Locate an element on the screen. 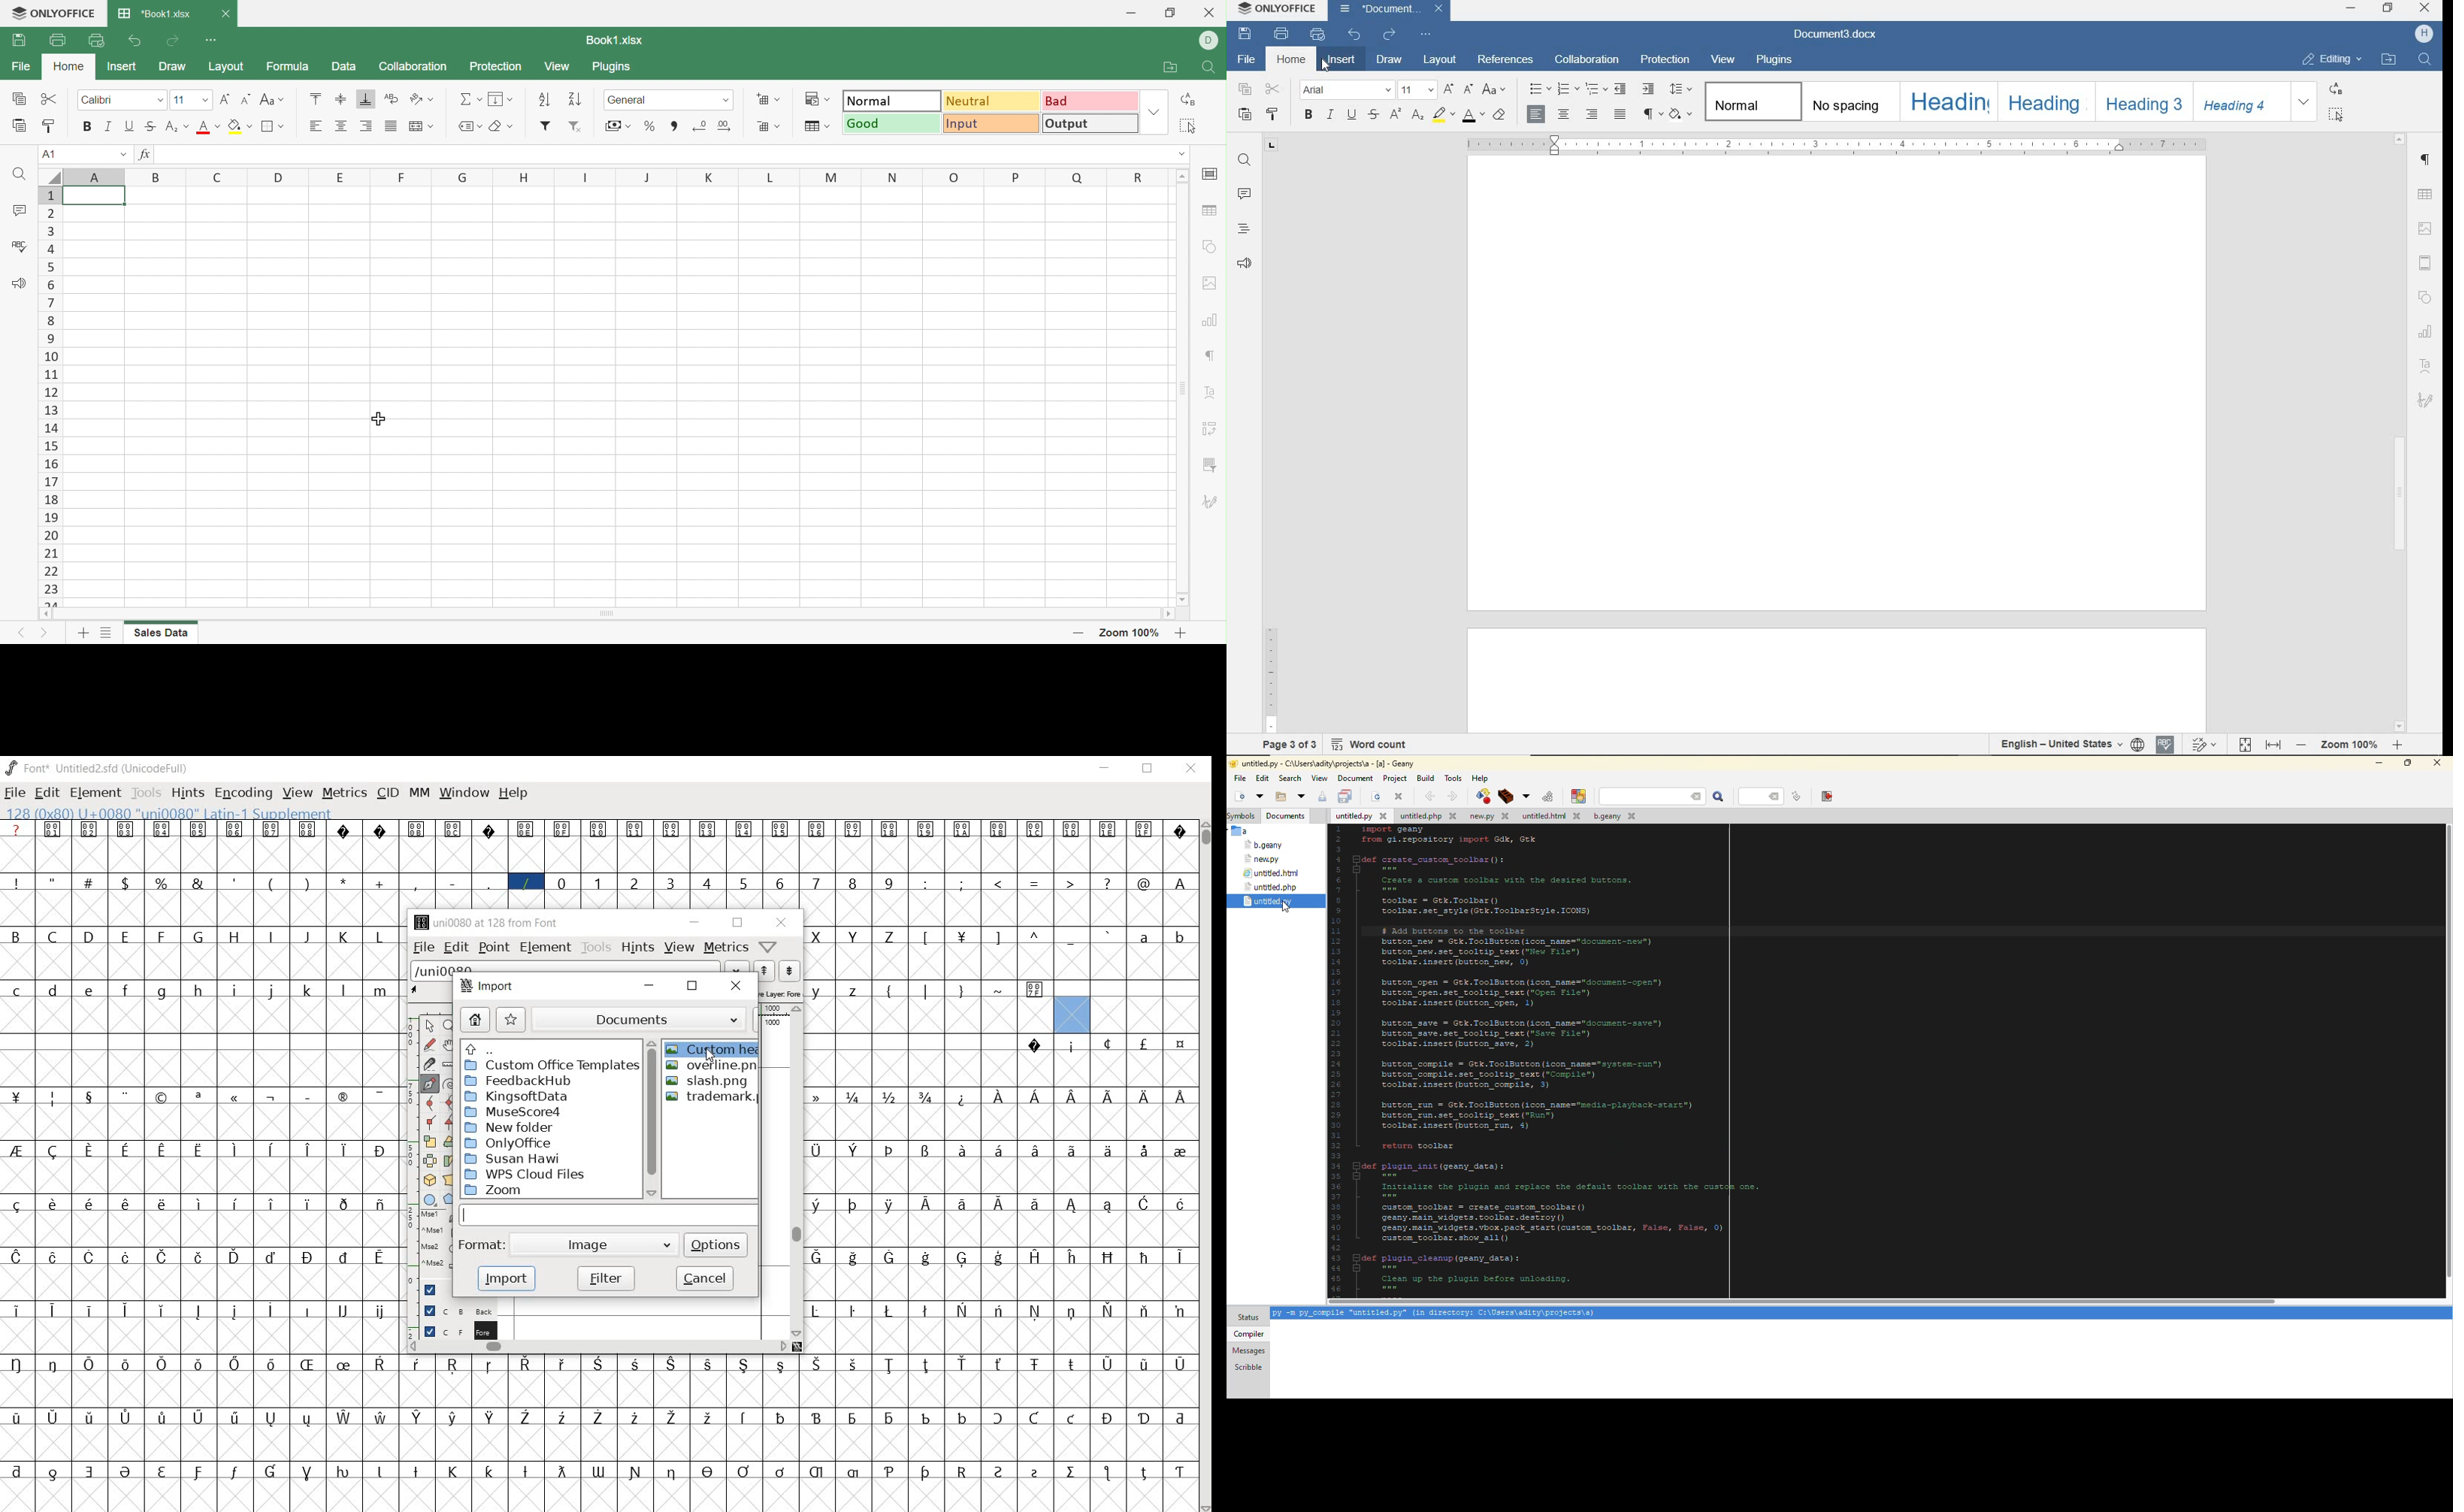  Delete cells is located at coordinates (767, 127).